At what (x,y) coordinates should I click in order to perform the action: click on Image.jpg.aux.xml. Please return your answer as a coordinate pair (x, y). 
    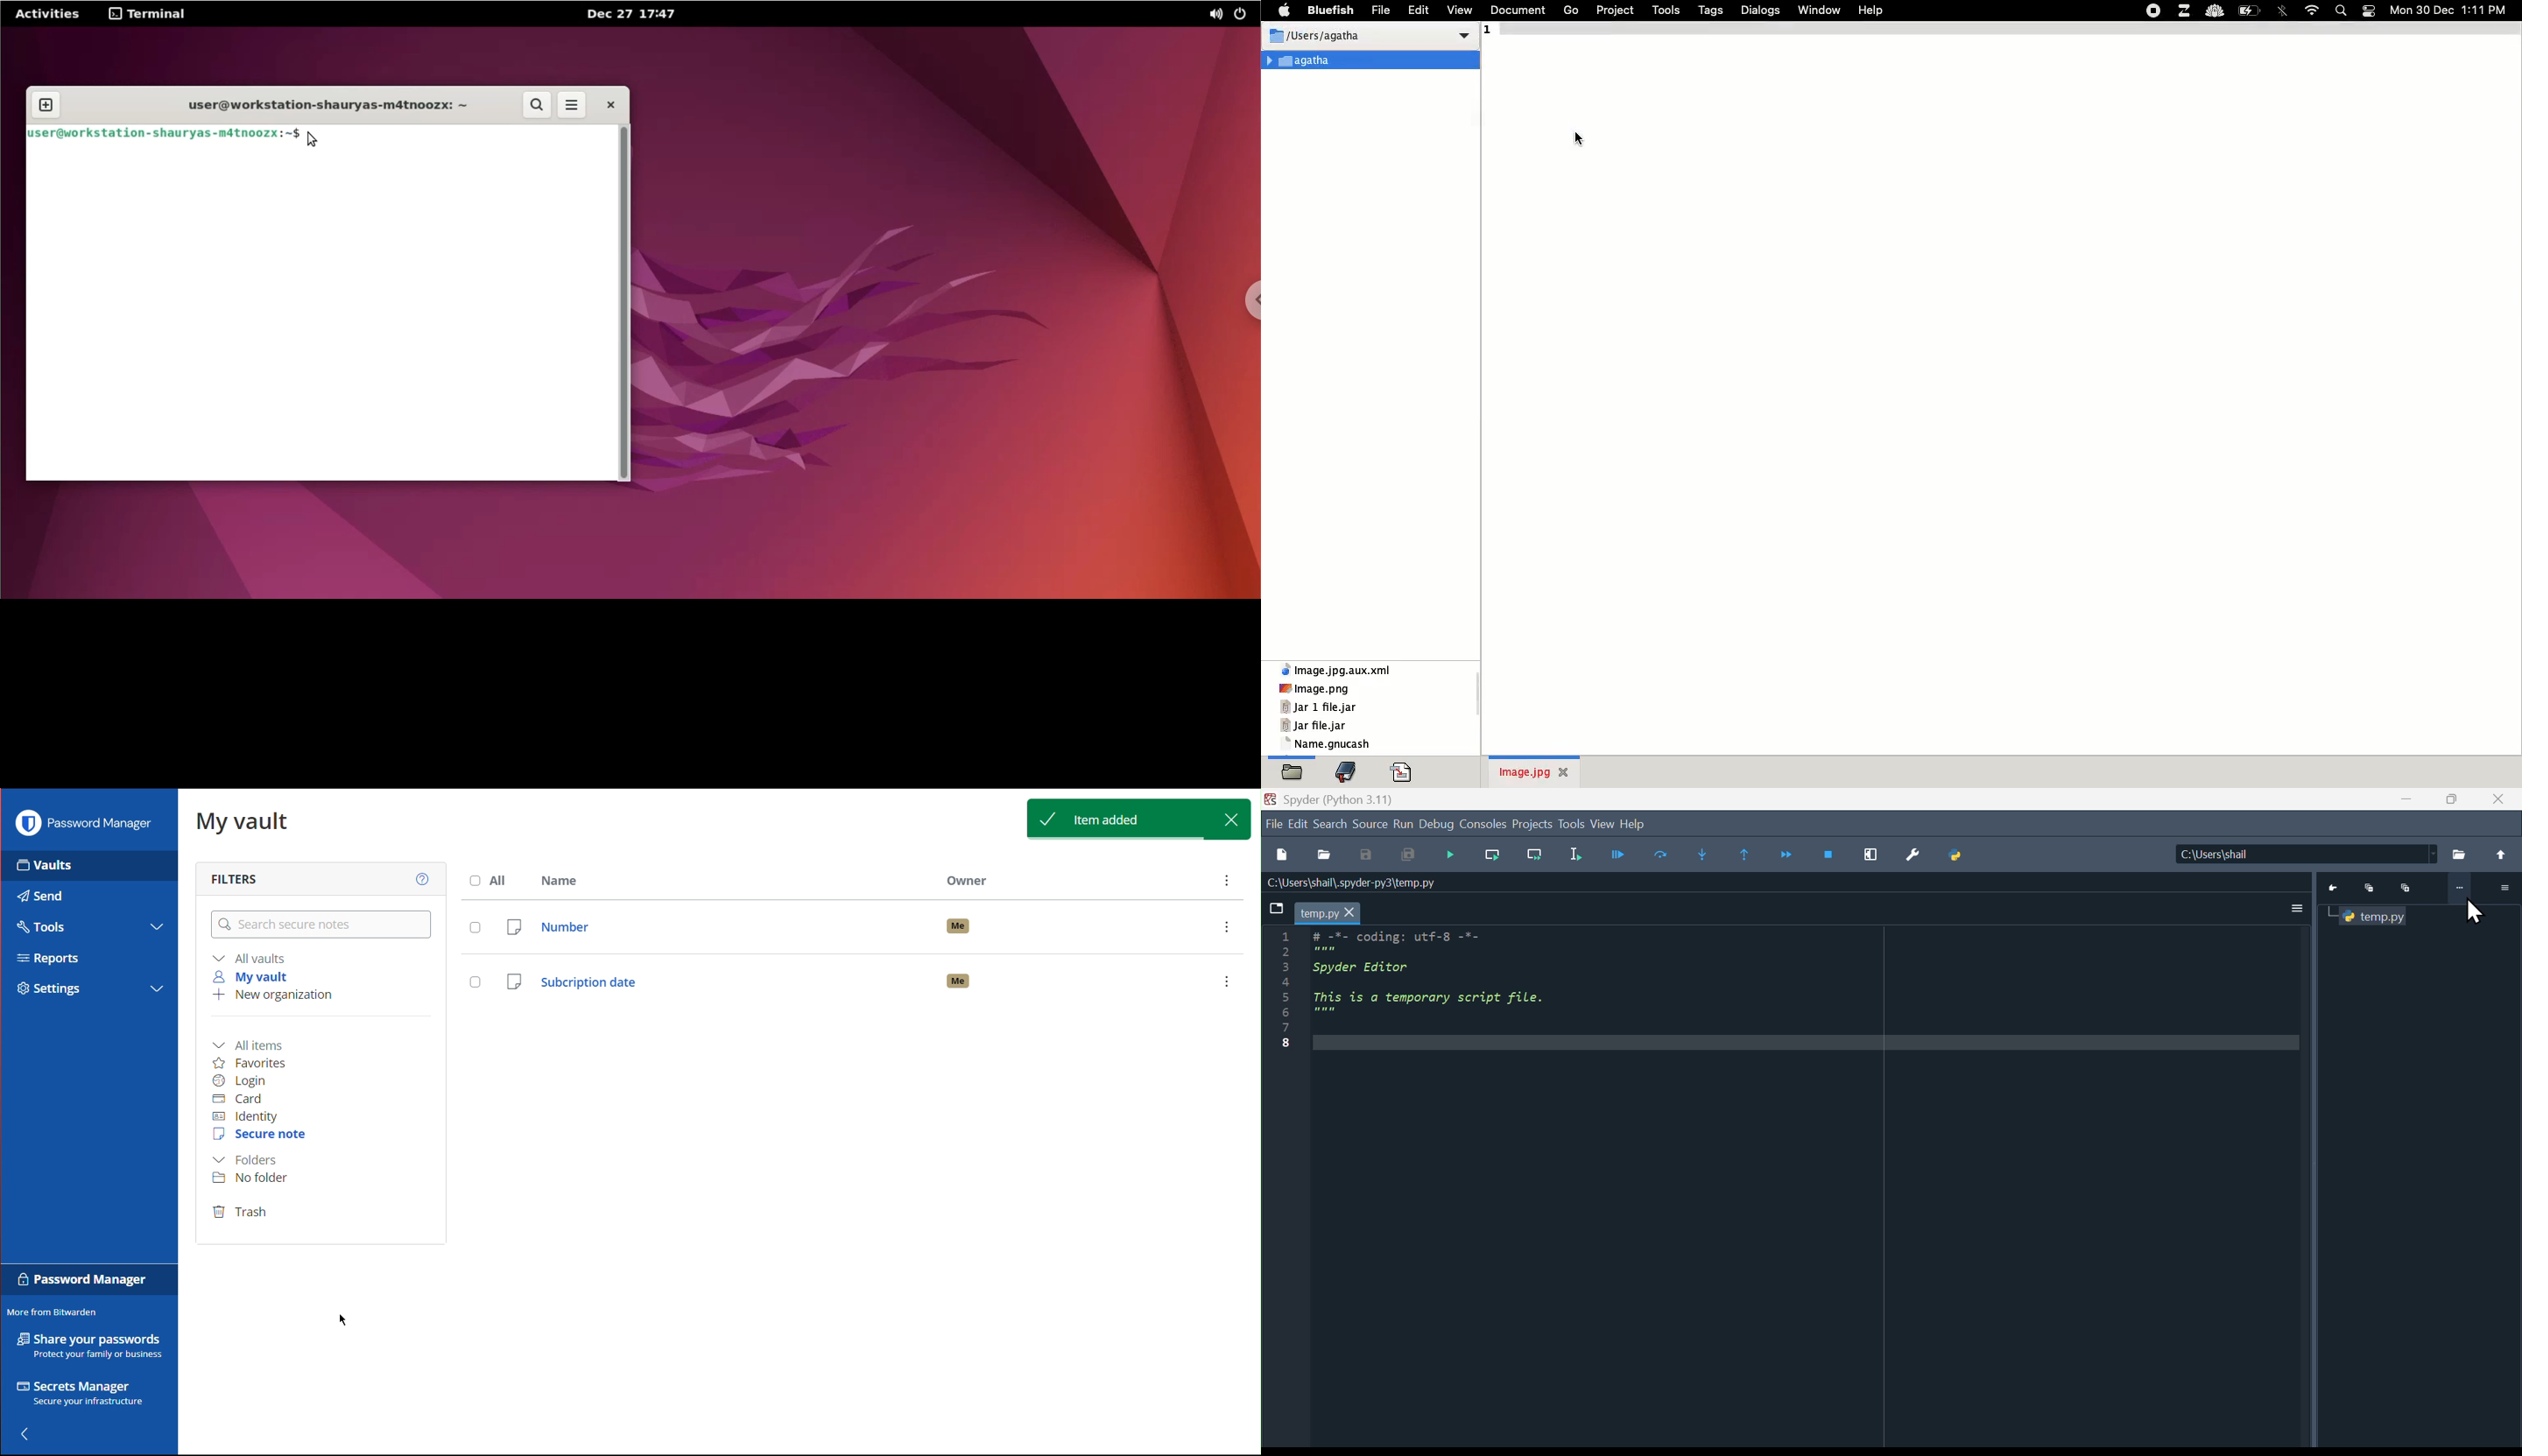
    Looking at the image, I should click on (1340, 670).